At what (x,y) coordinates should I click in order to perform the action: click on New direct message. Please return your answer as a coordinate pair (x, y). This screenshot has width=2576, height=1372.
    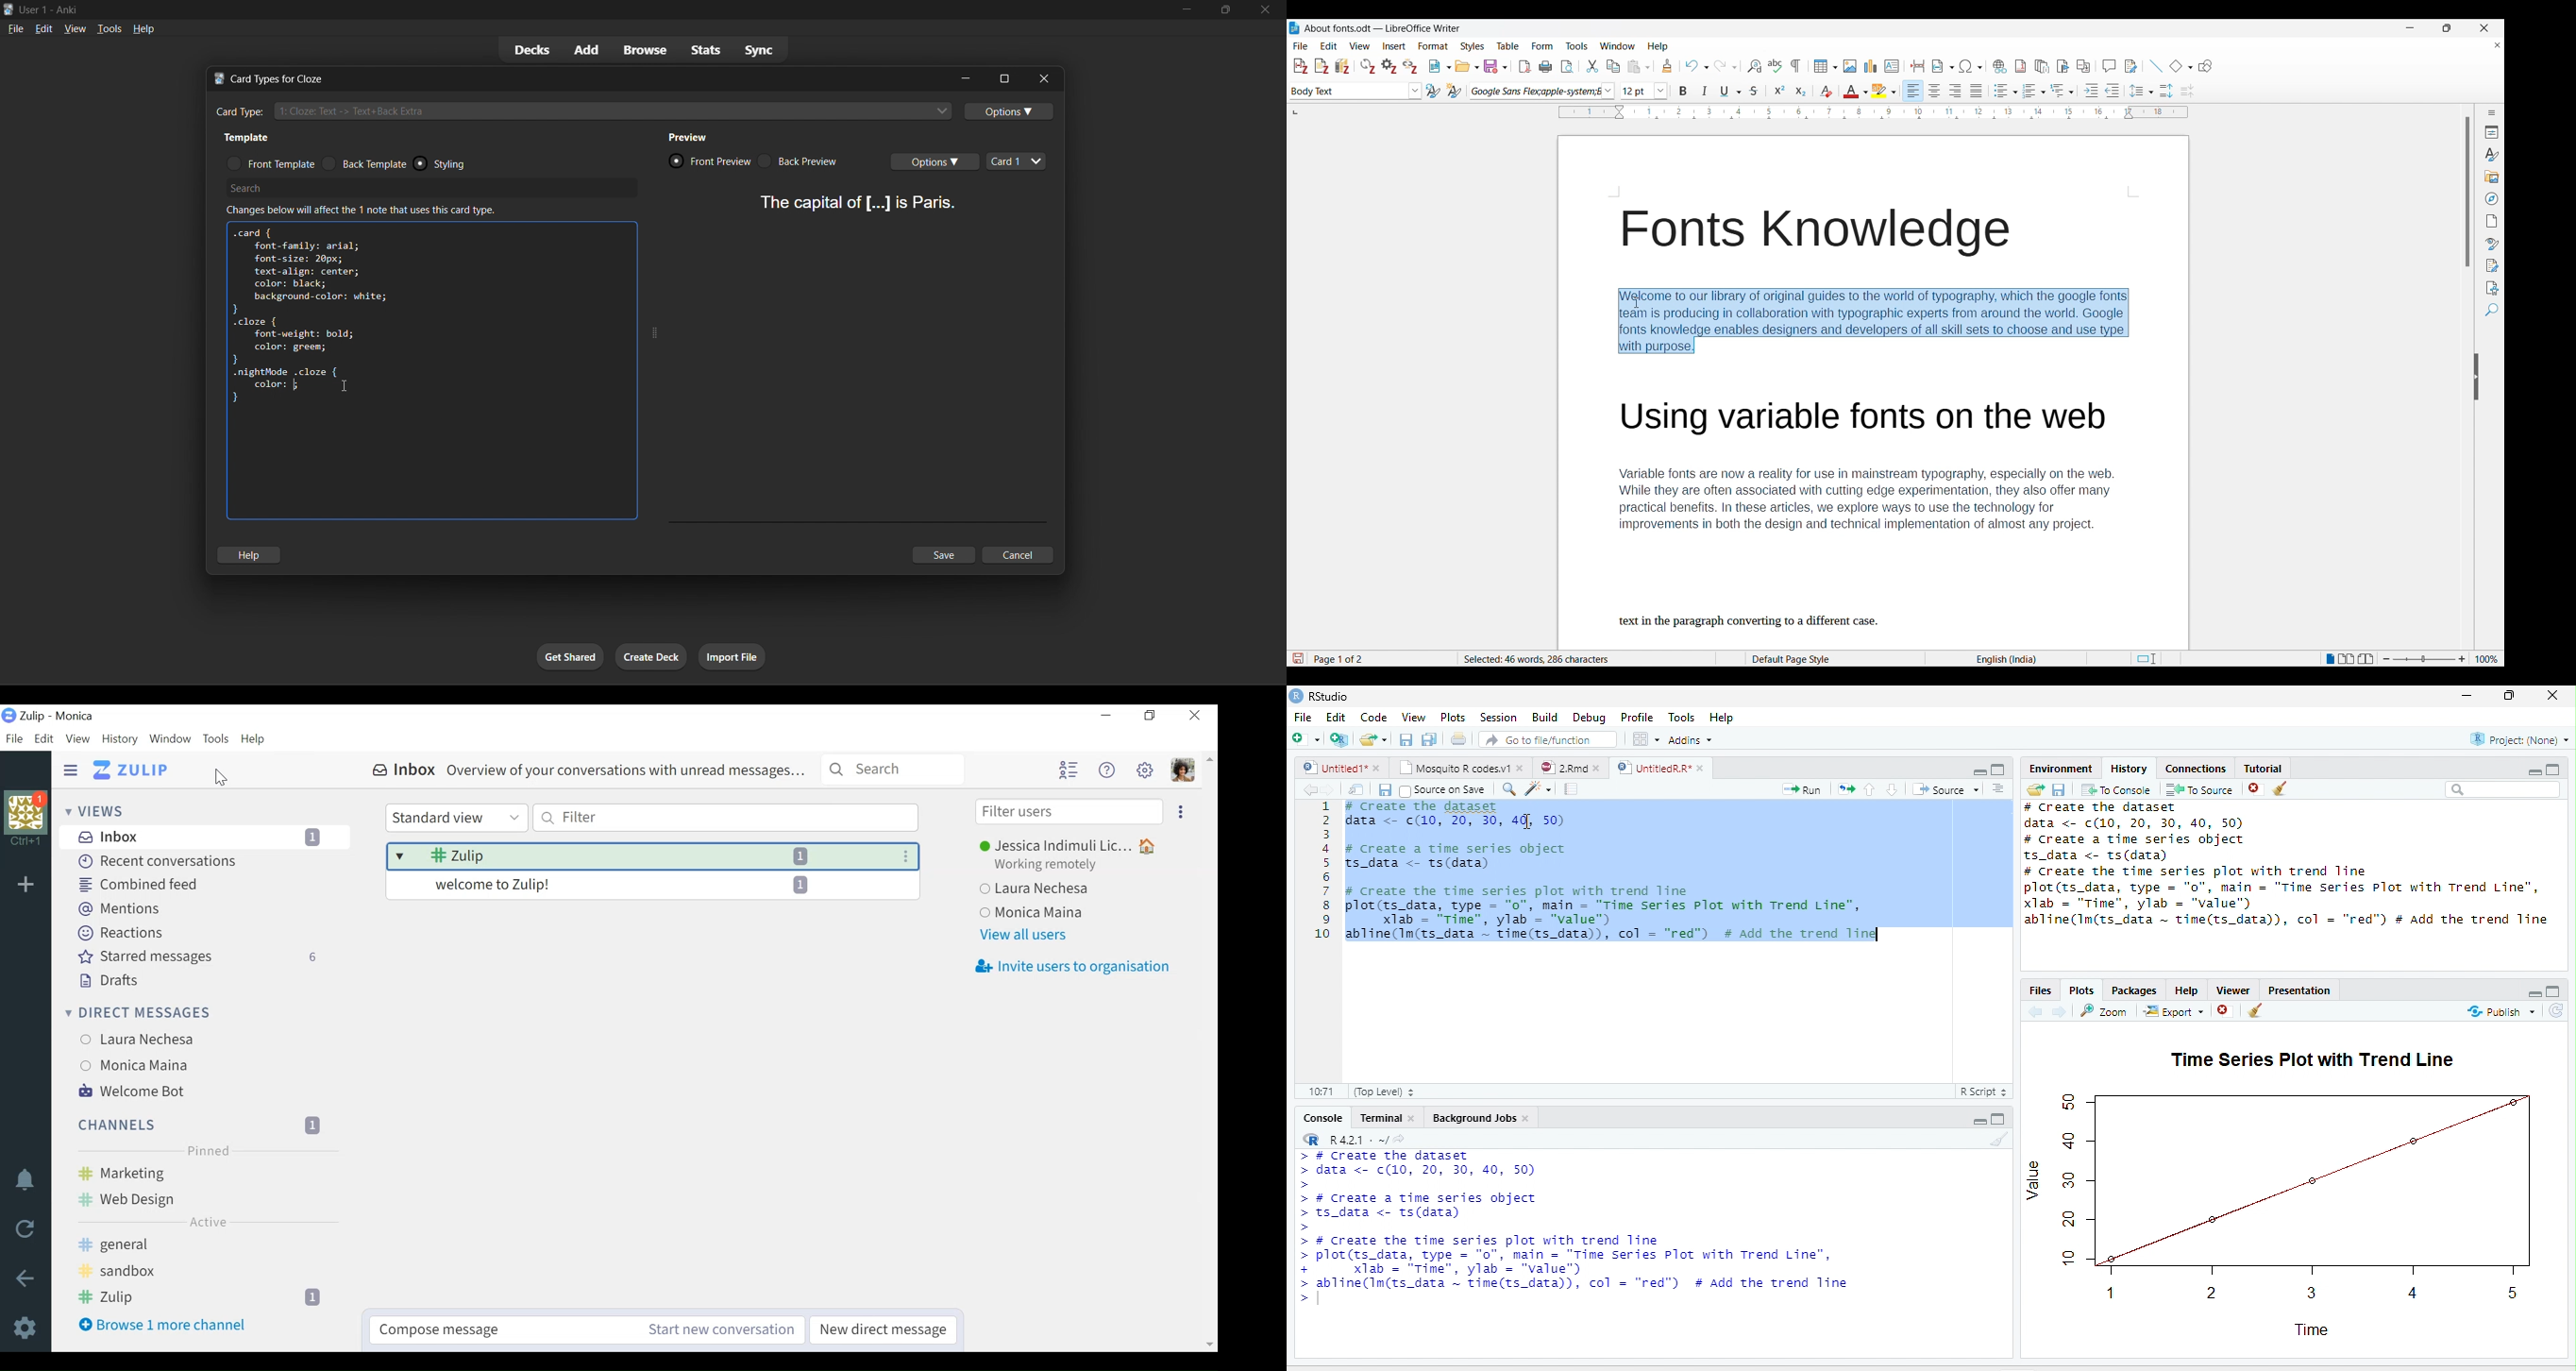
    Looking at the image, I should click on (882, 1329).